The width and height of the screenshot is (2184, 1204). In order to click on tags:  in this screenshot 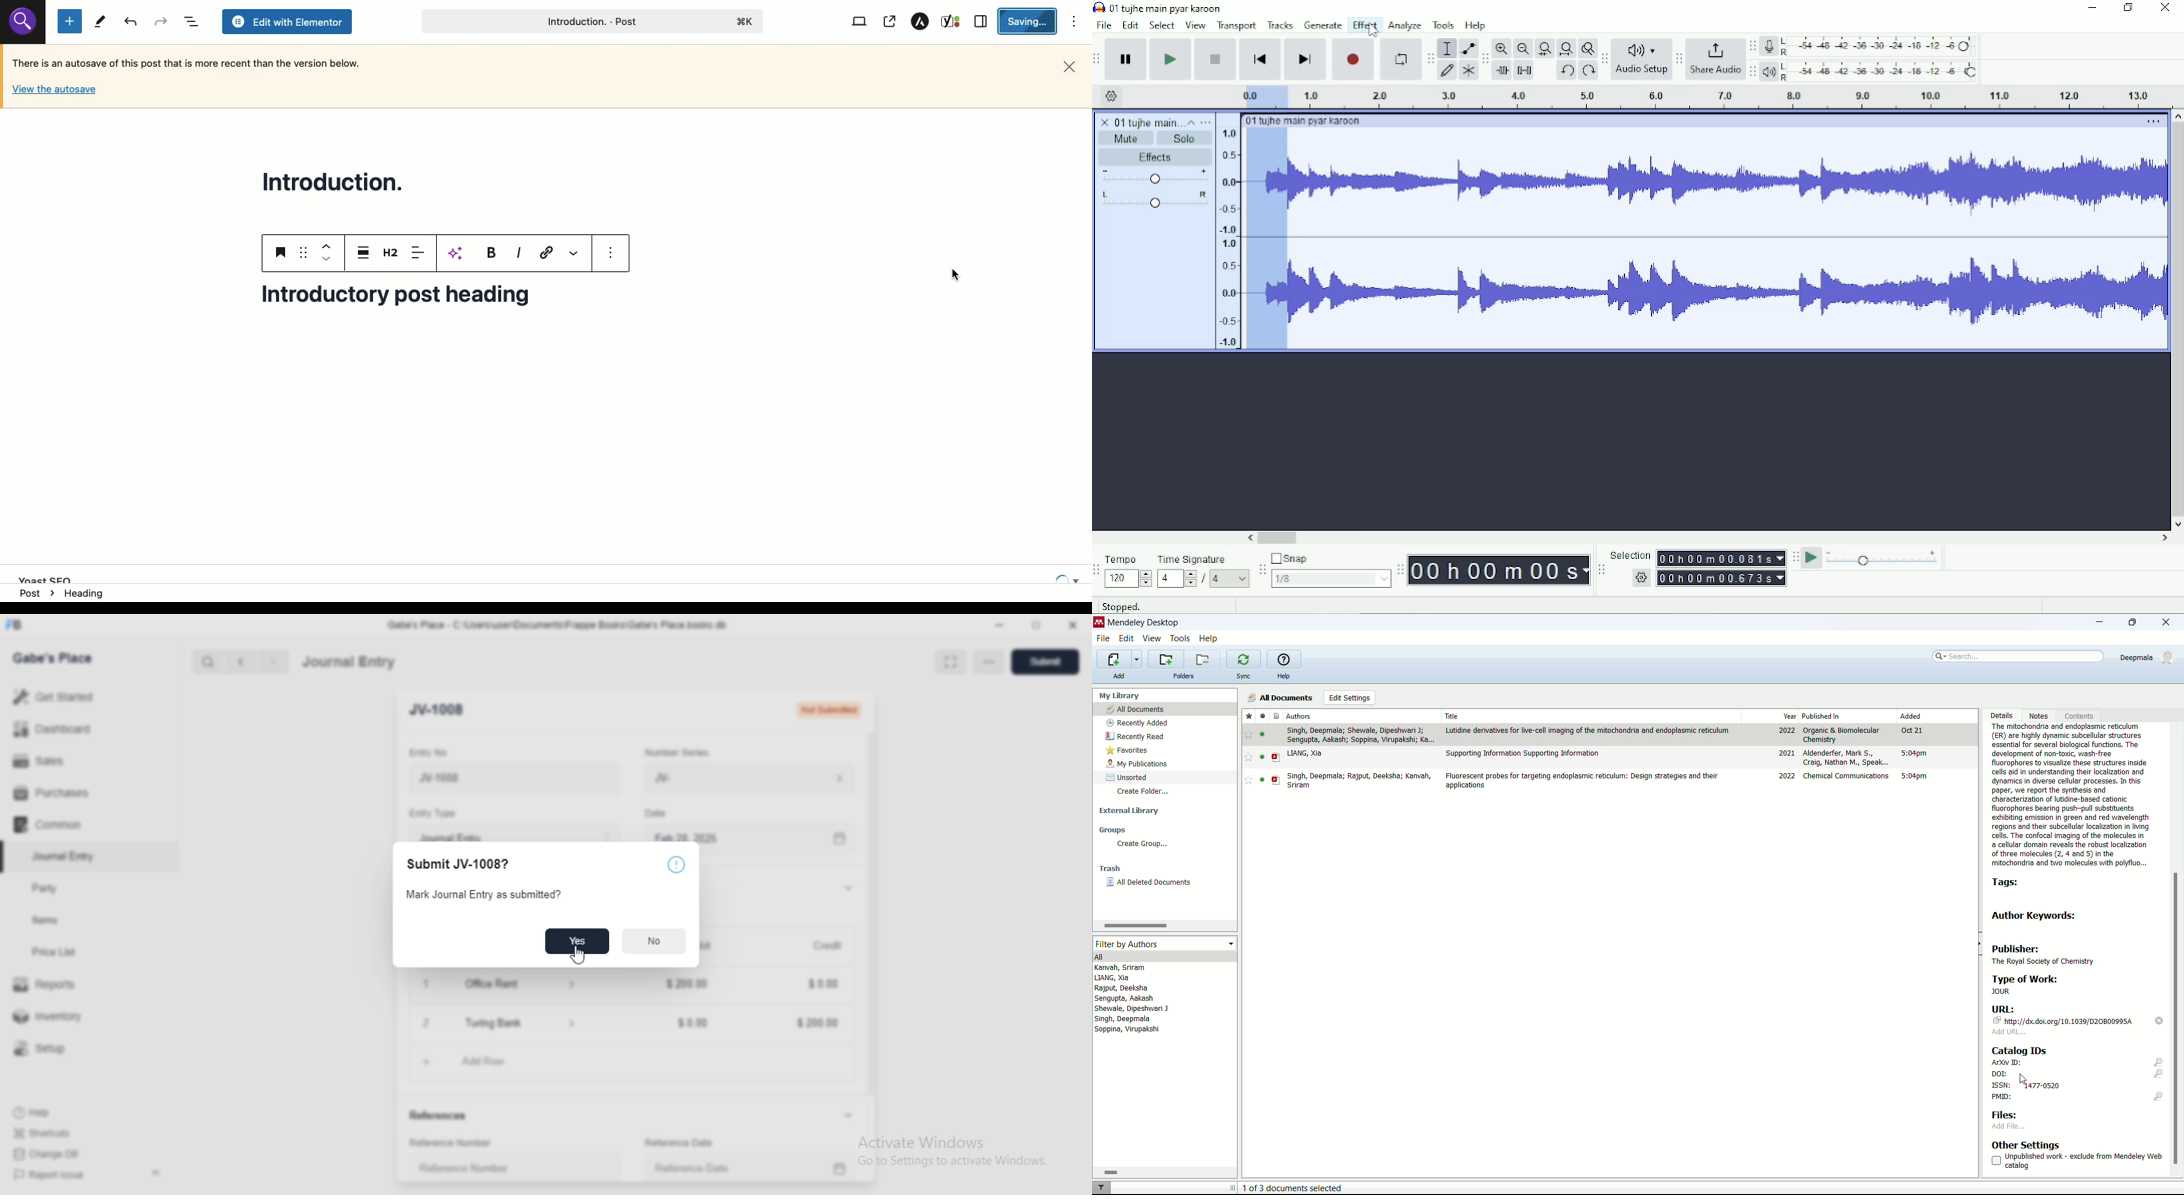, I will do `click(2009, 884)`.